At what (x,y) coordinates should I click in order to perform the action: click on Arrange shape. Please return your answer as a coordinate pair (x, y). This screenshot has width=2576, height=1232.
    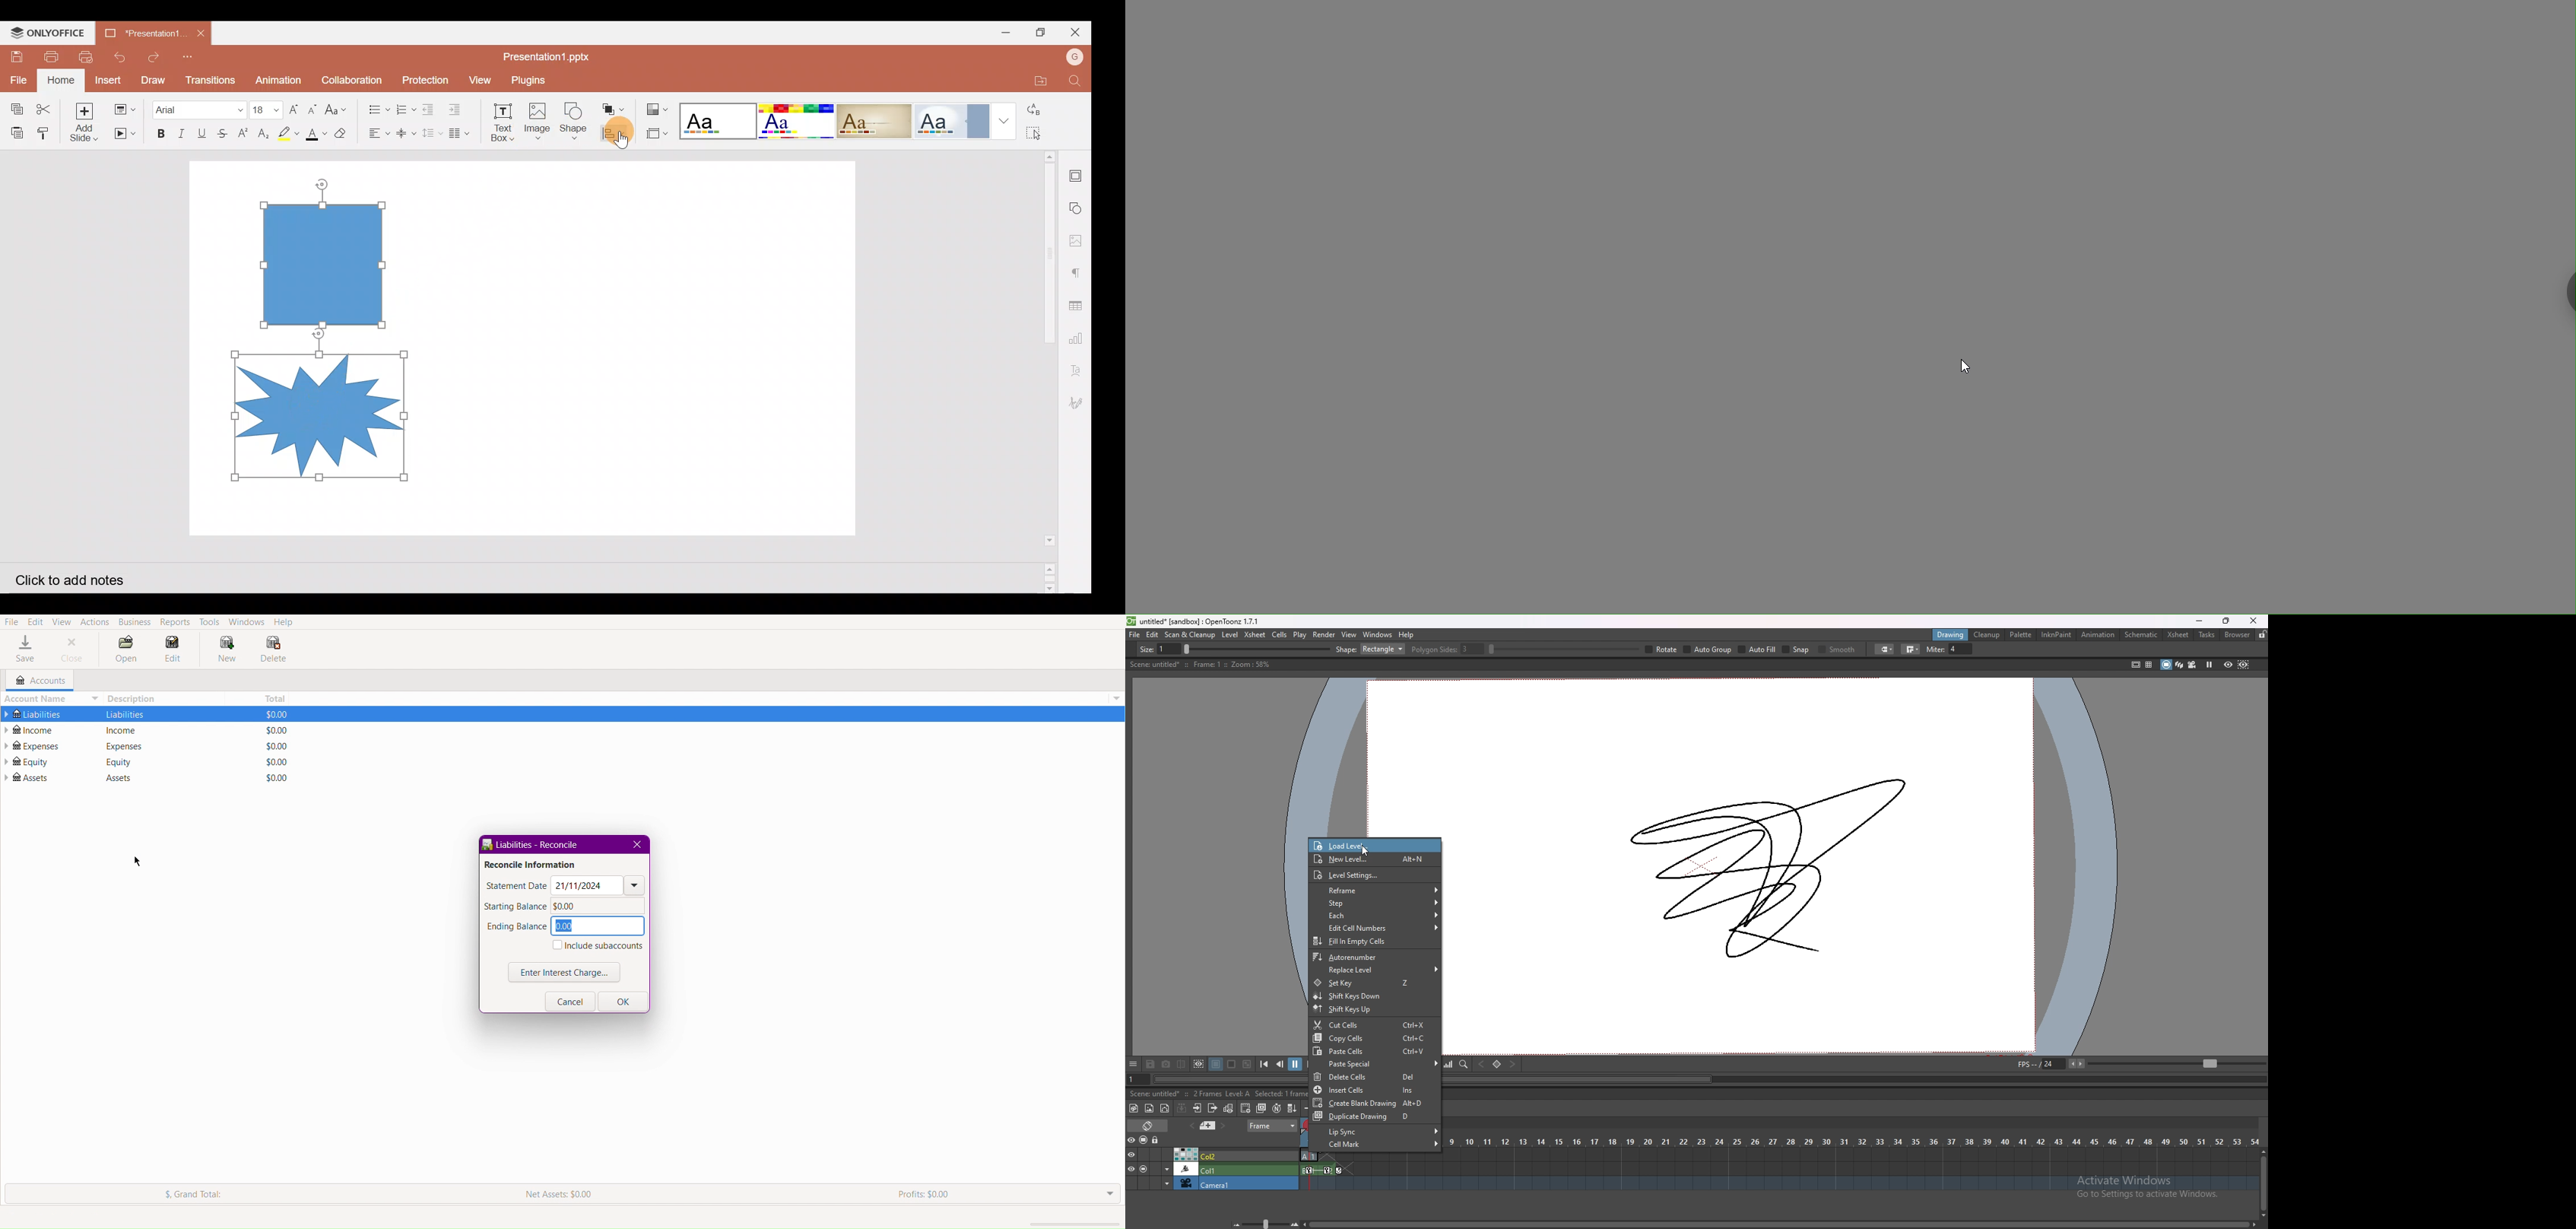
    Looking at the image, I should click on (614, 106).